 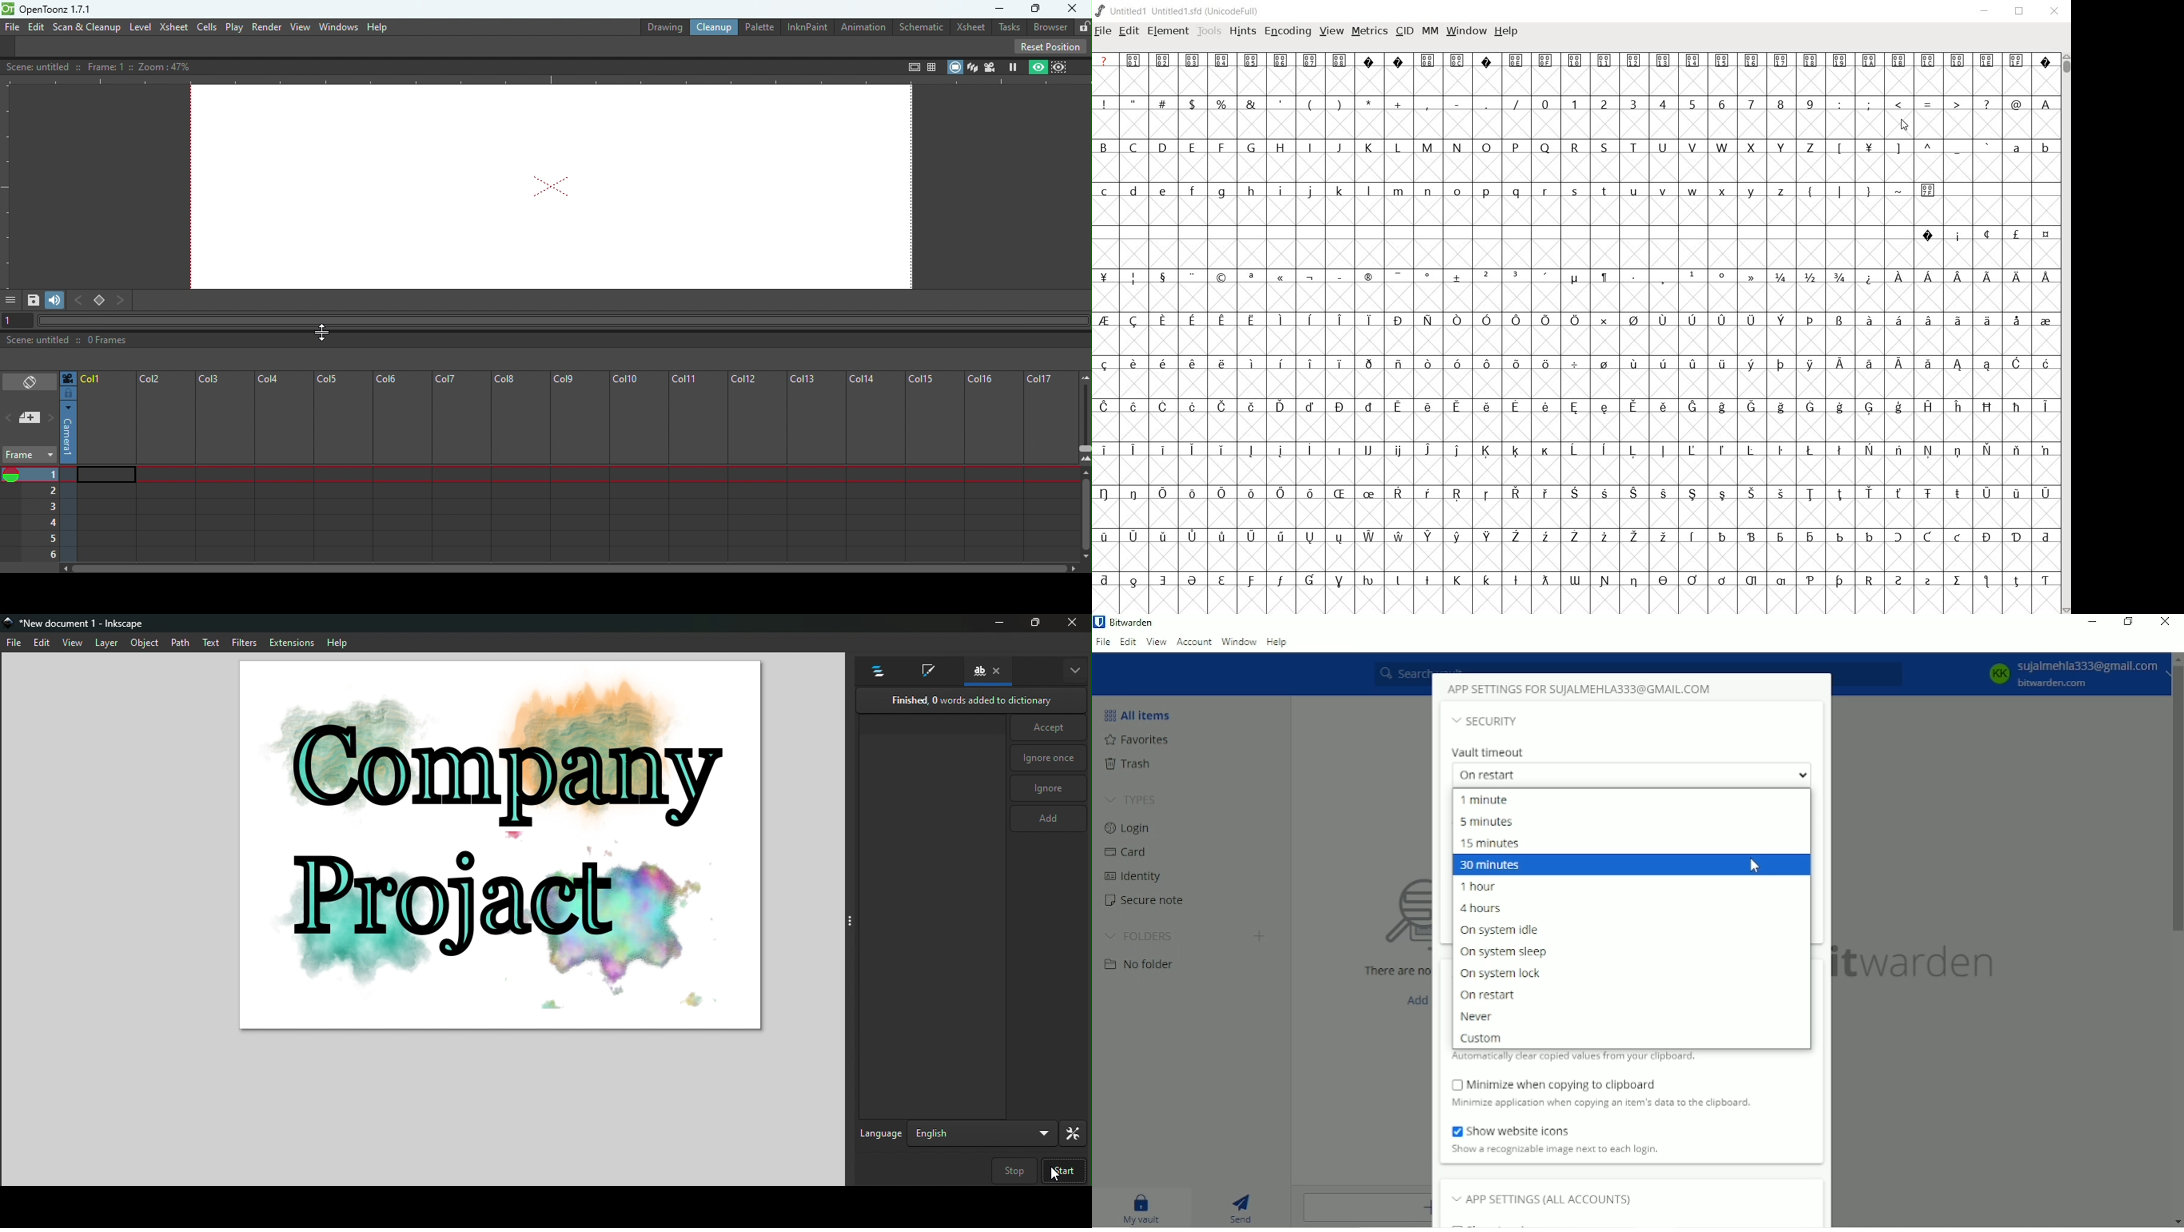 I want to click on There are no items to list, so click(x=1388, y=971).